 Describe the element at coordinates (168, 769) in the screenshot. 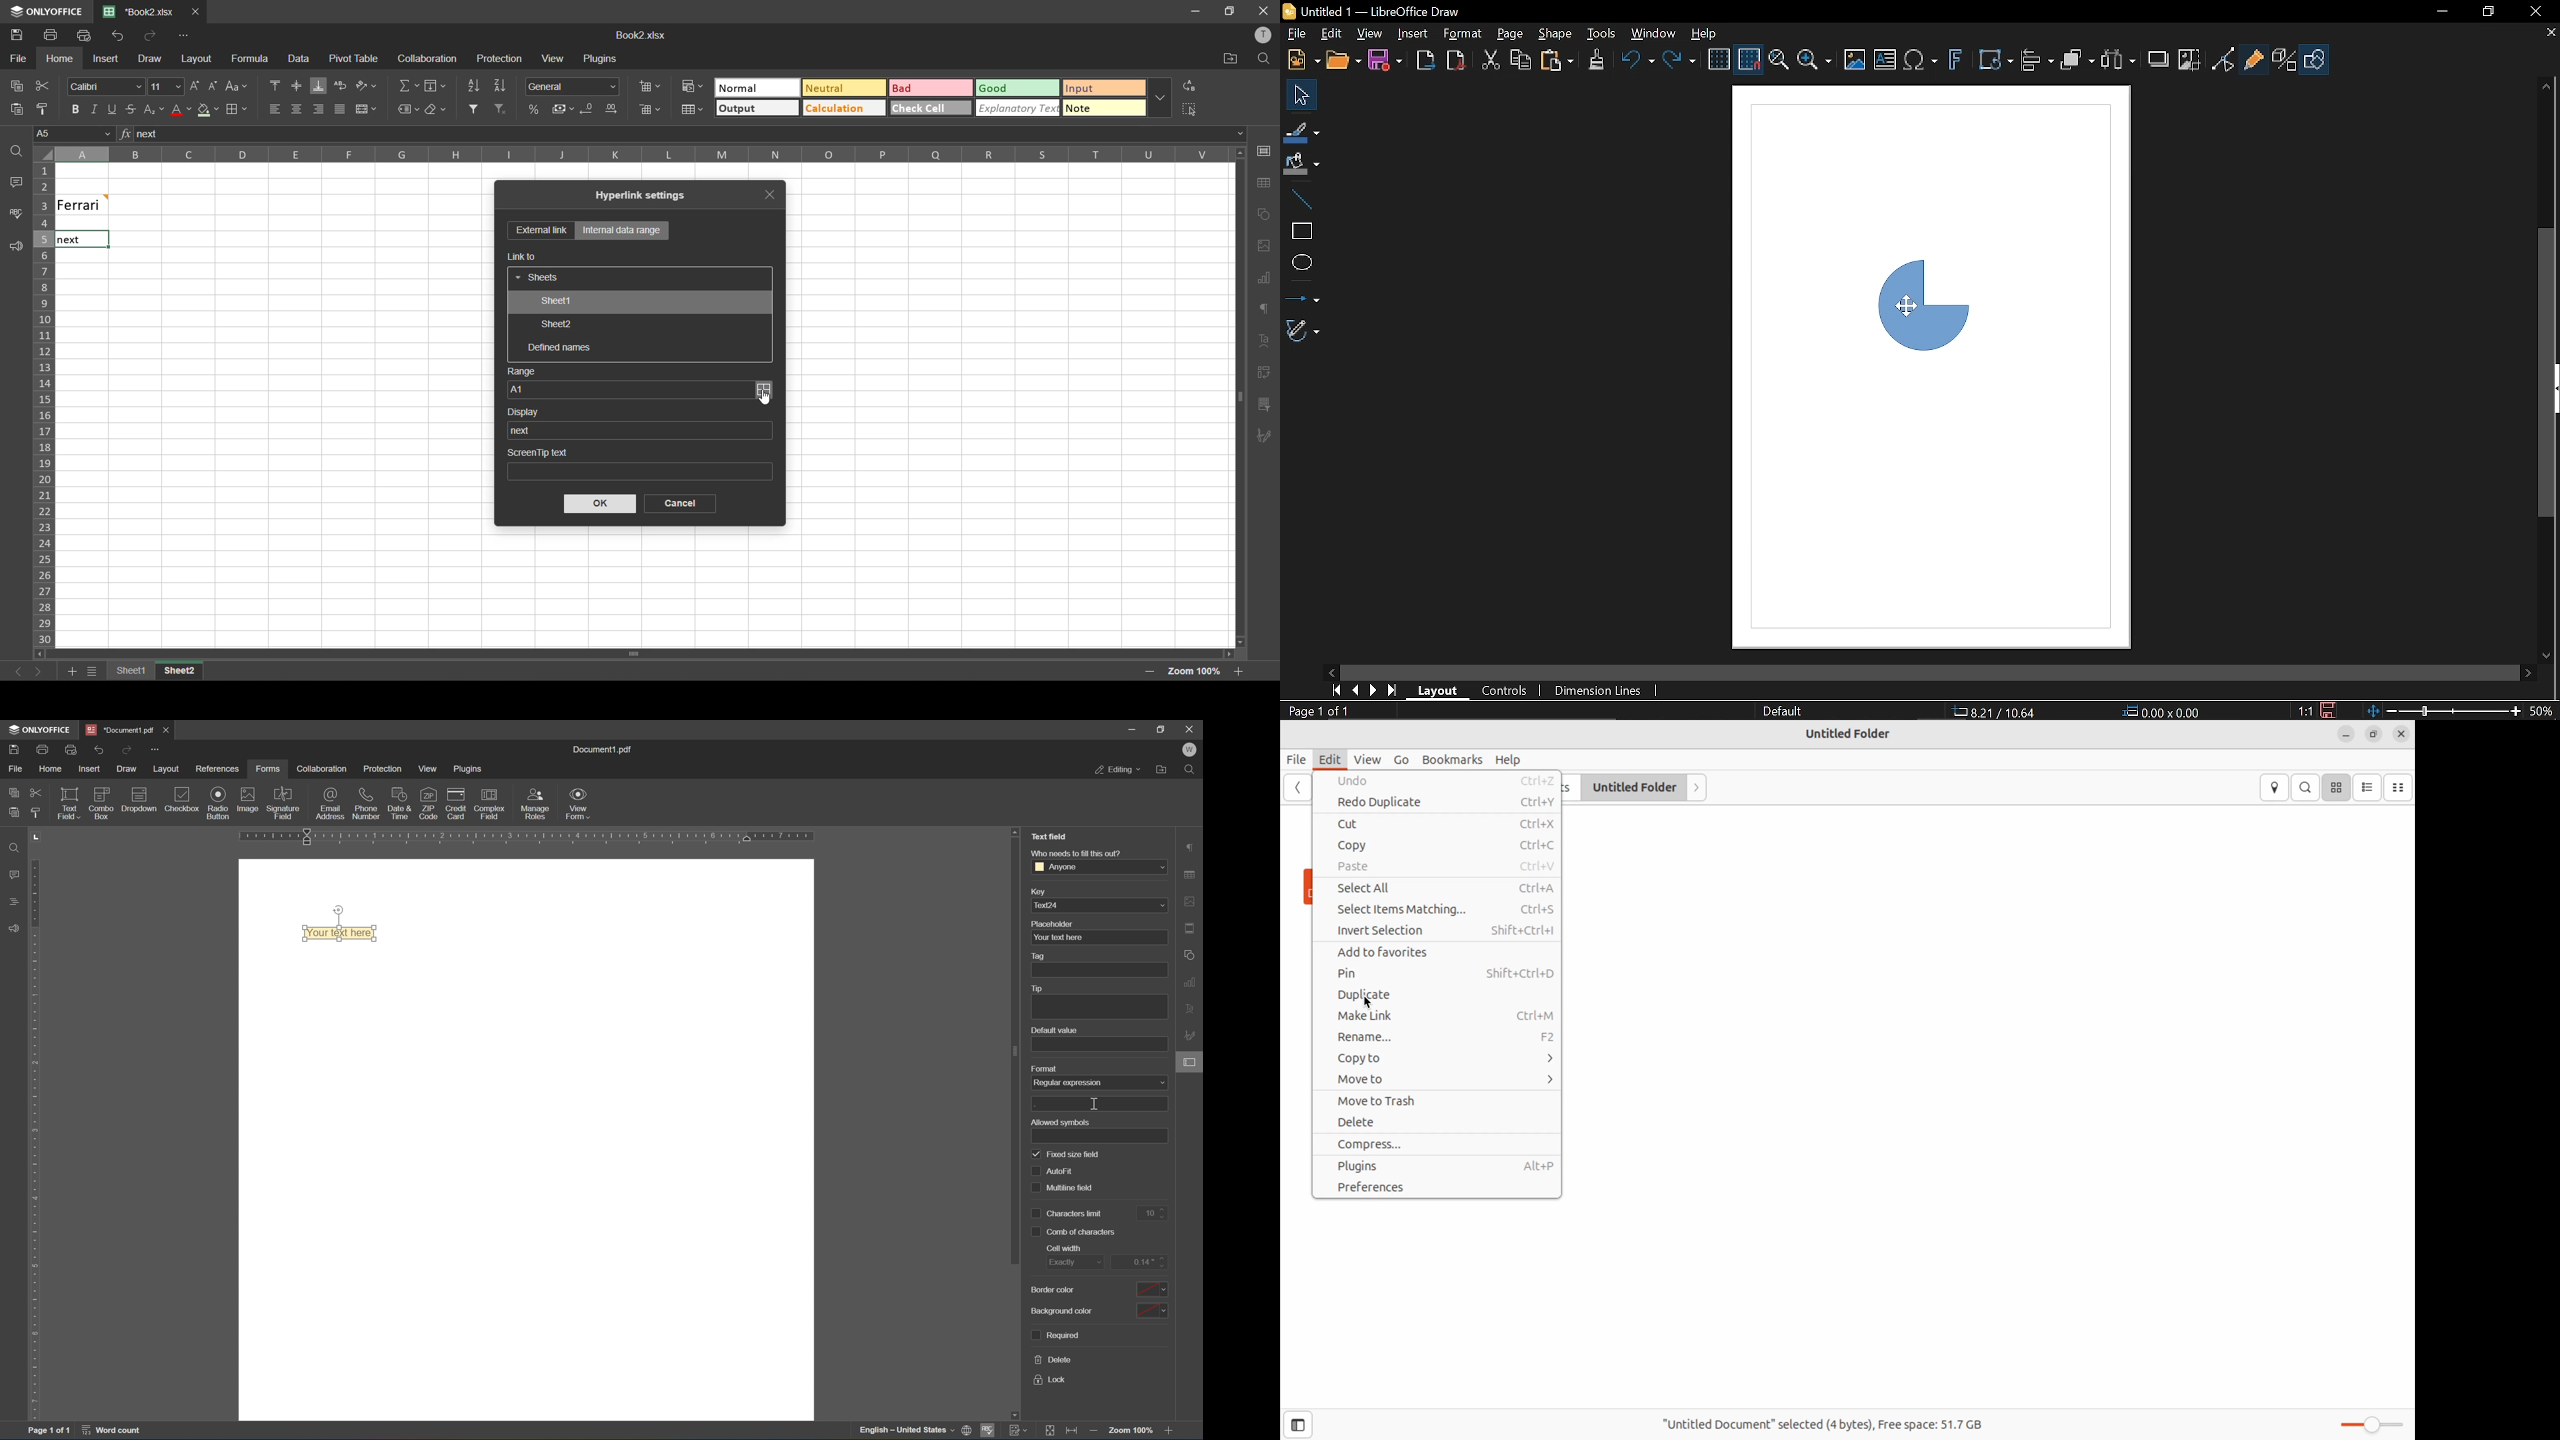

I see `layout` at that location.